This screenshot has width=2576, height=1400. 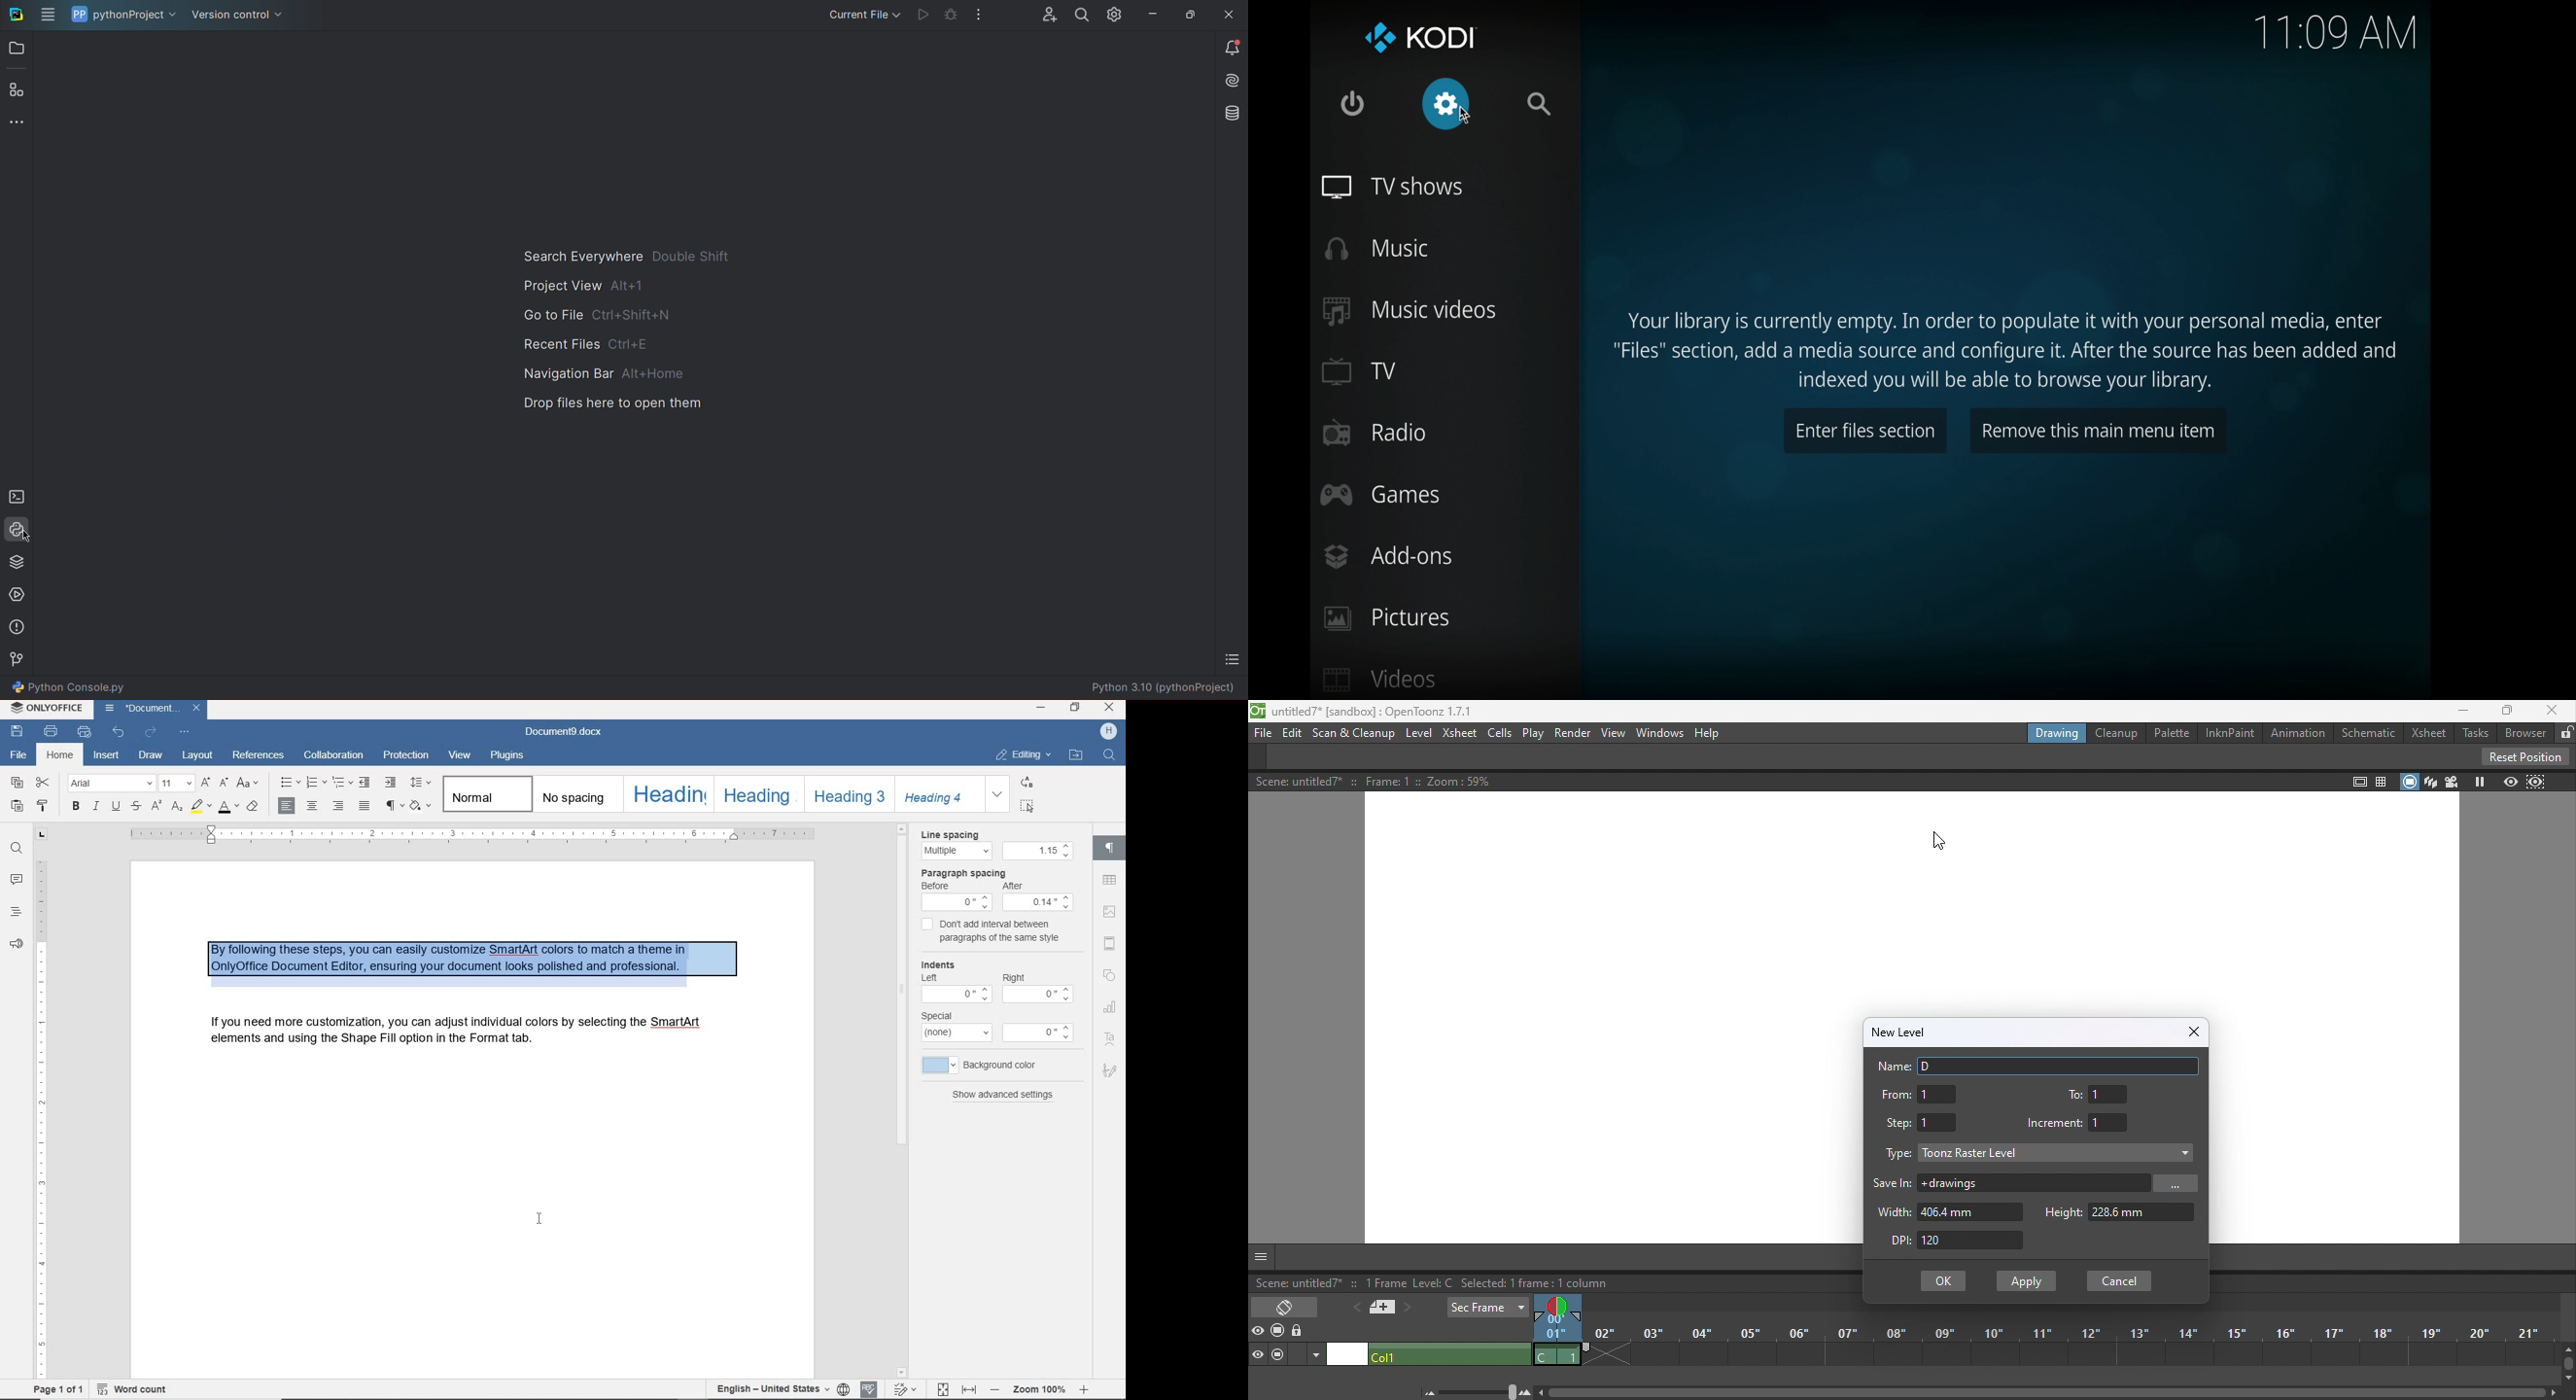 What do you see at coordinates (1499, 734) in the screenshot?
I see `Cells` at bounding box center [1499, 734].